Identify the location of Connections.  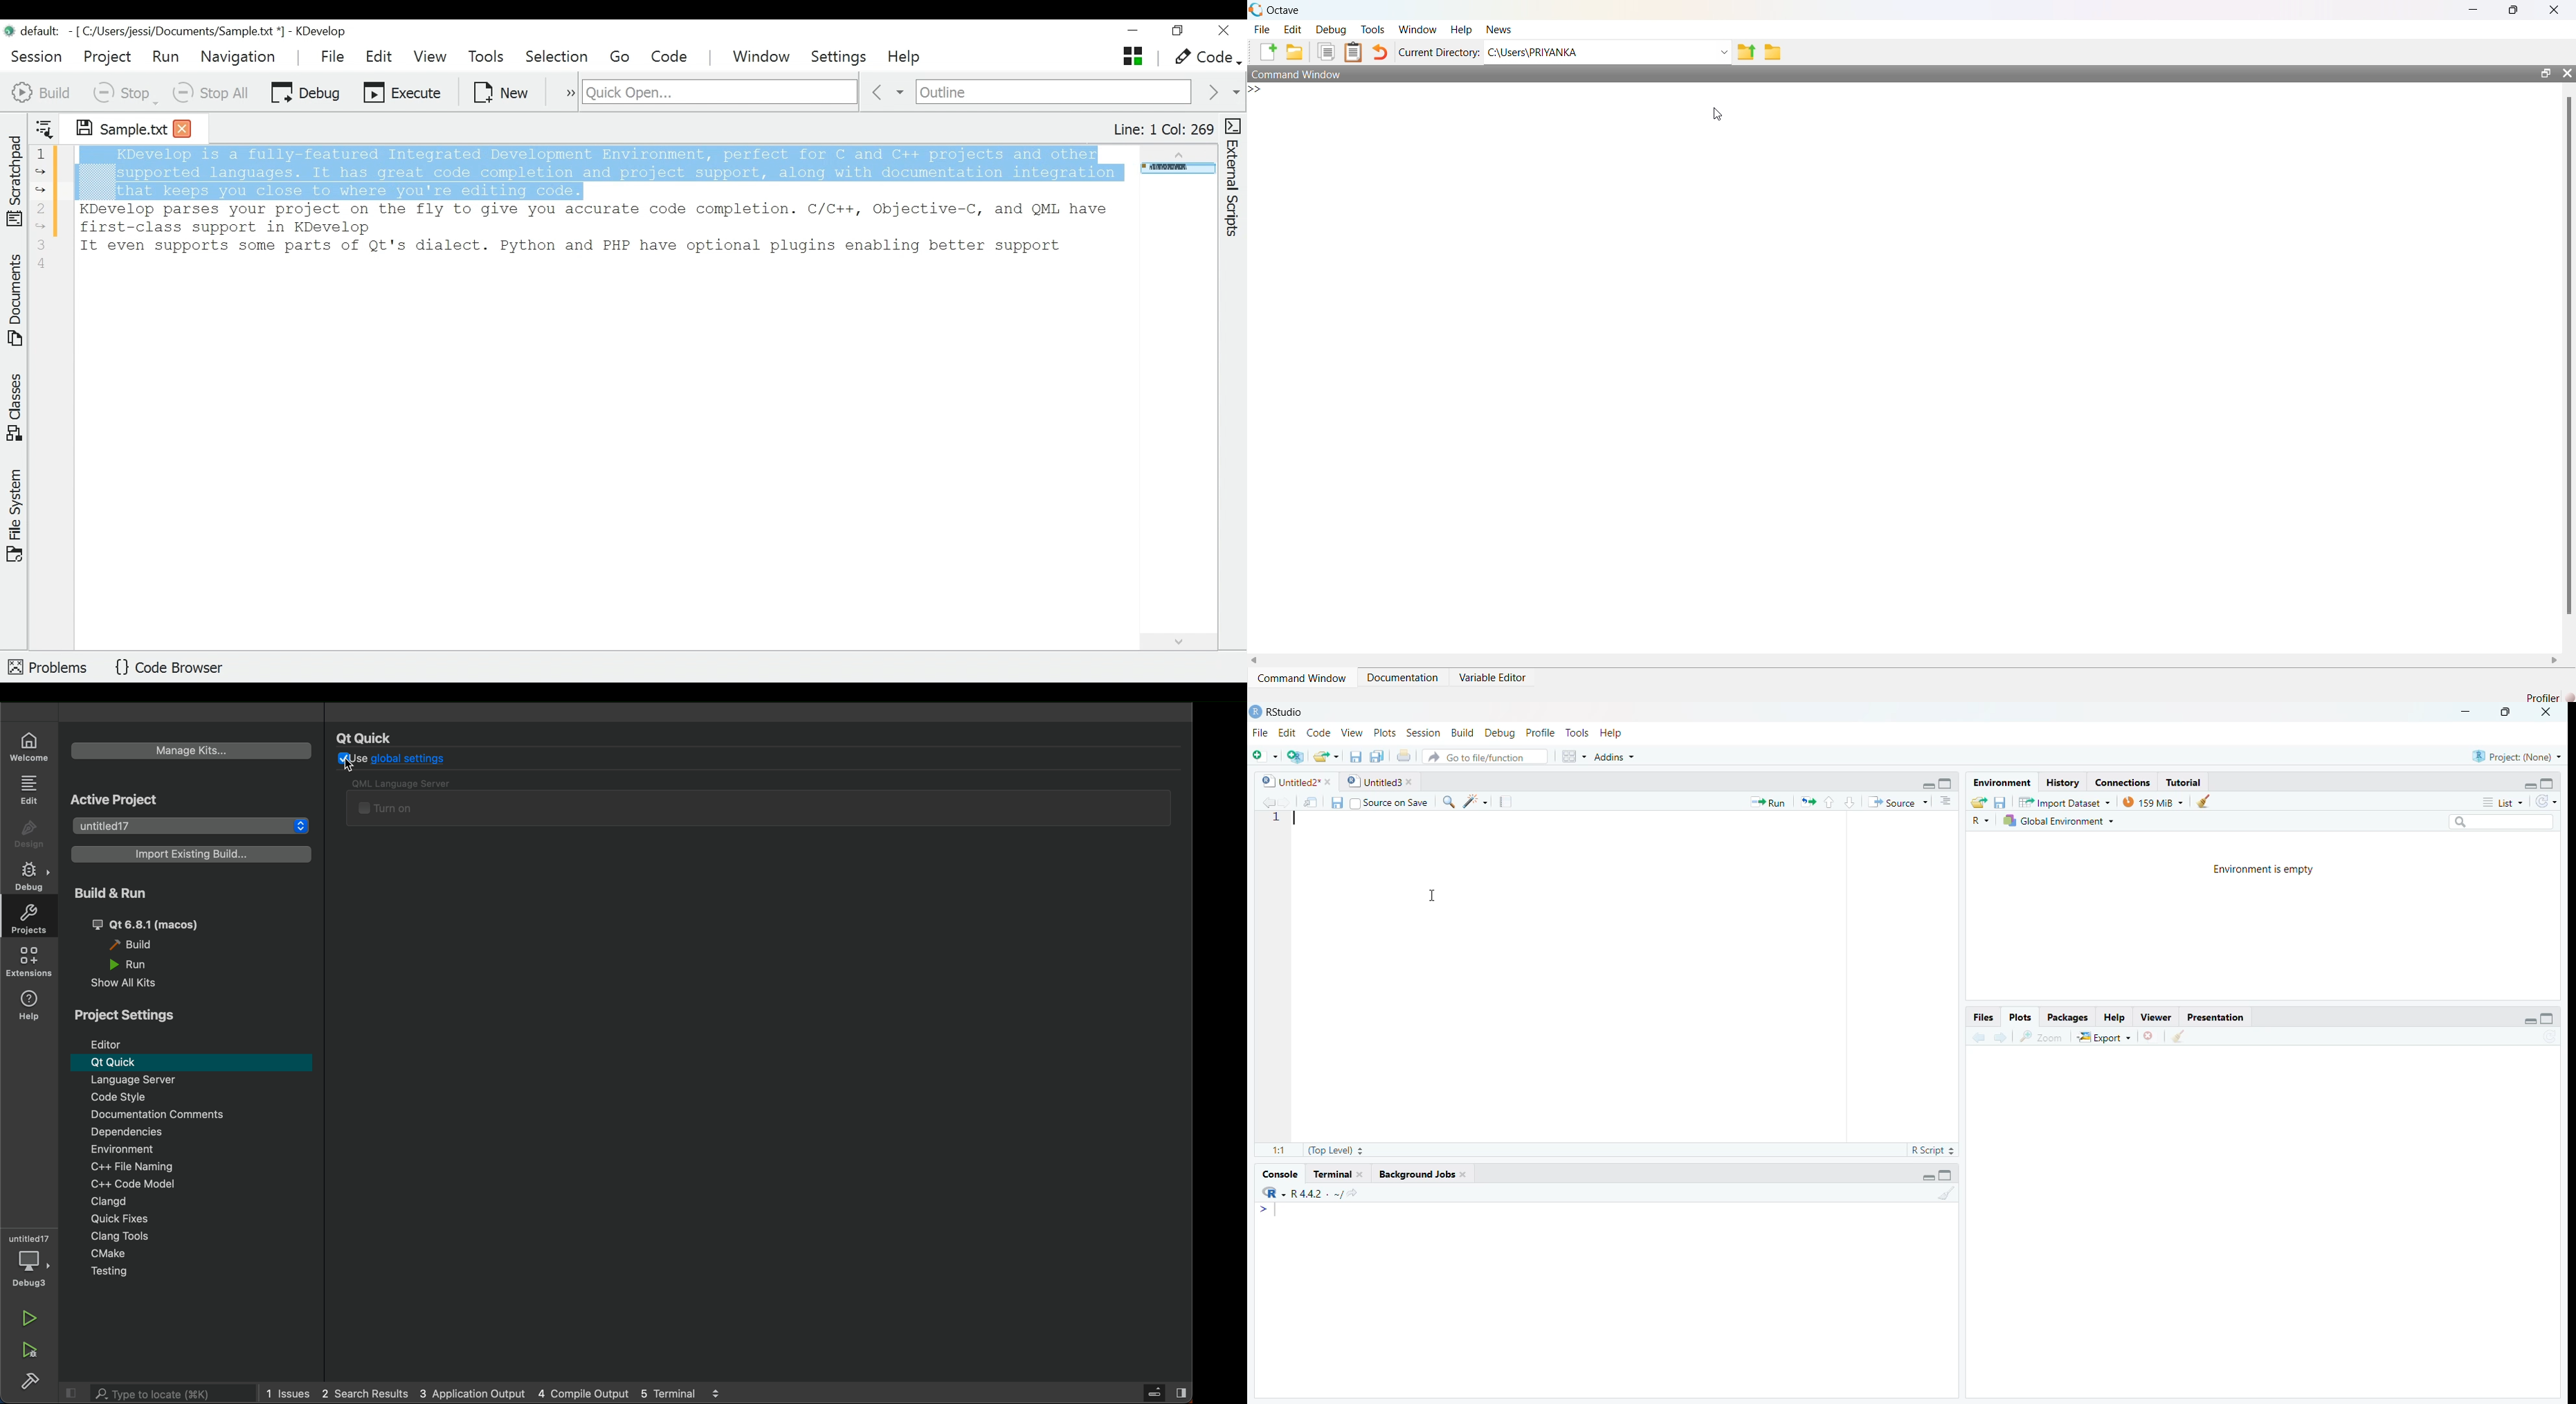
(2124, 783).